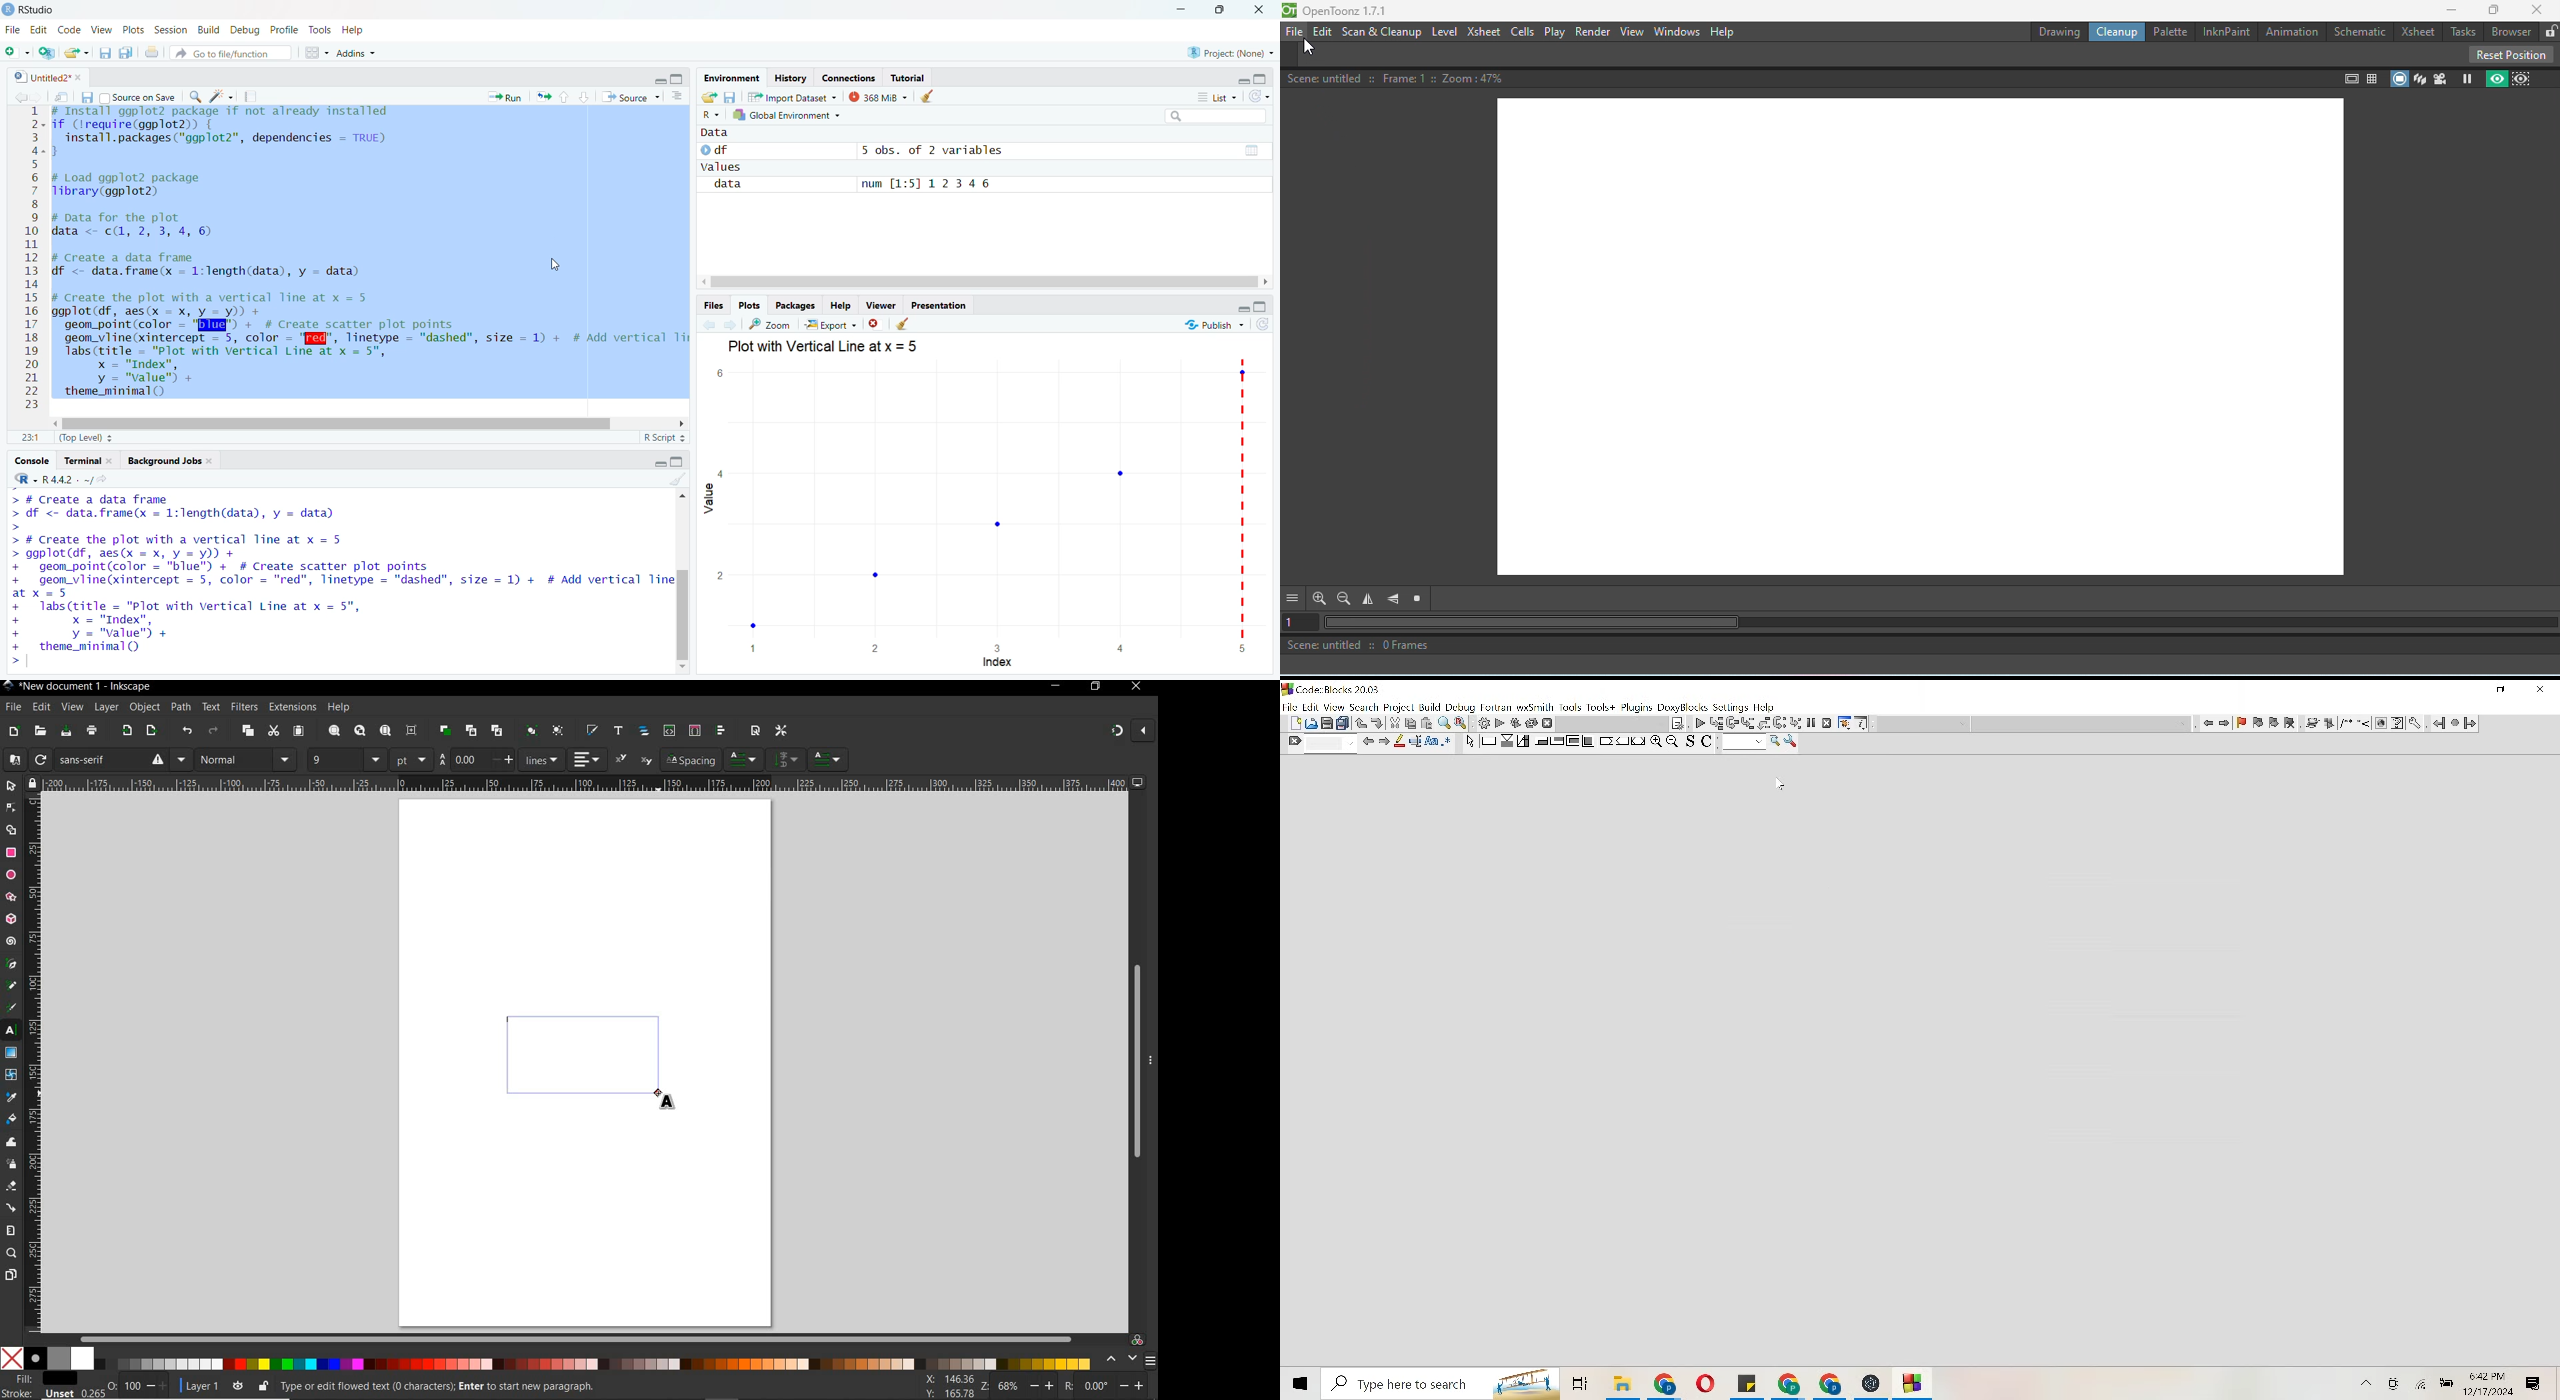 This screenshot has height=1400, width=2576. What do you see at coordinates (125, 54) in the screenshot?
I see `copy` at bounding box center [125, 54].